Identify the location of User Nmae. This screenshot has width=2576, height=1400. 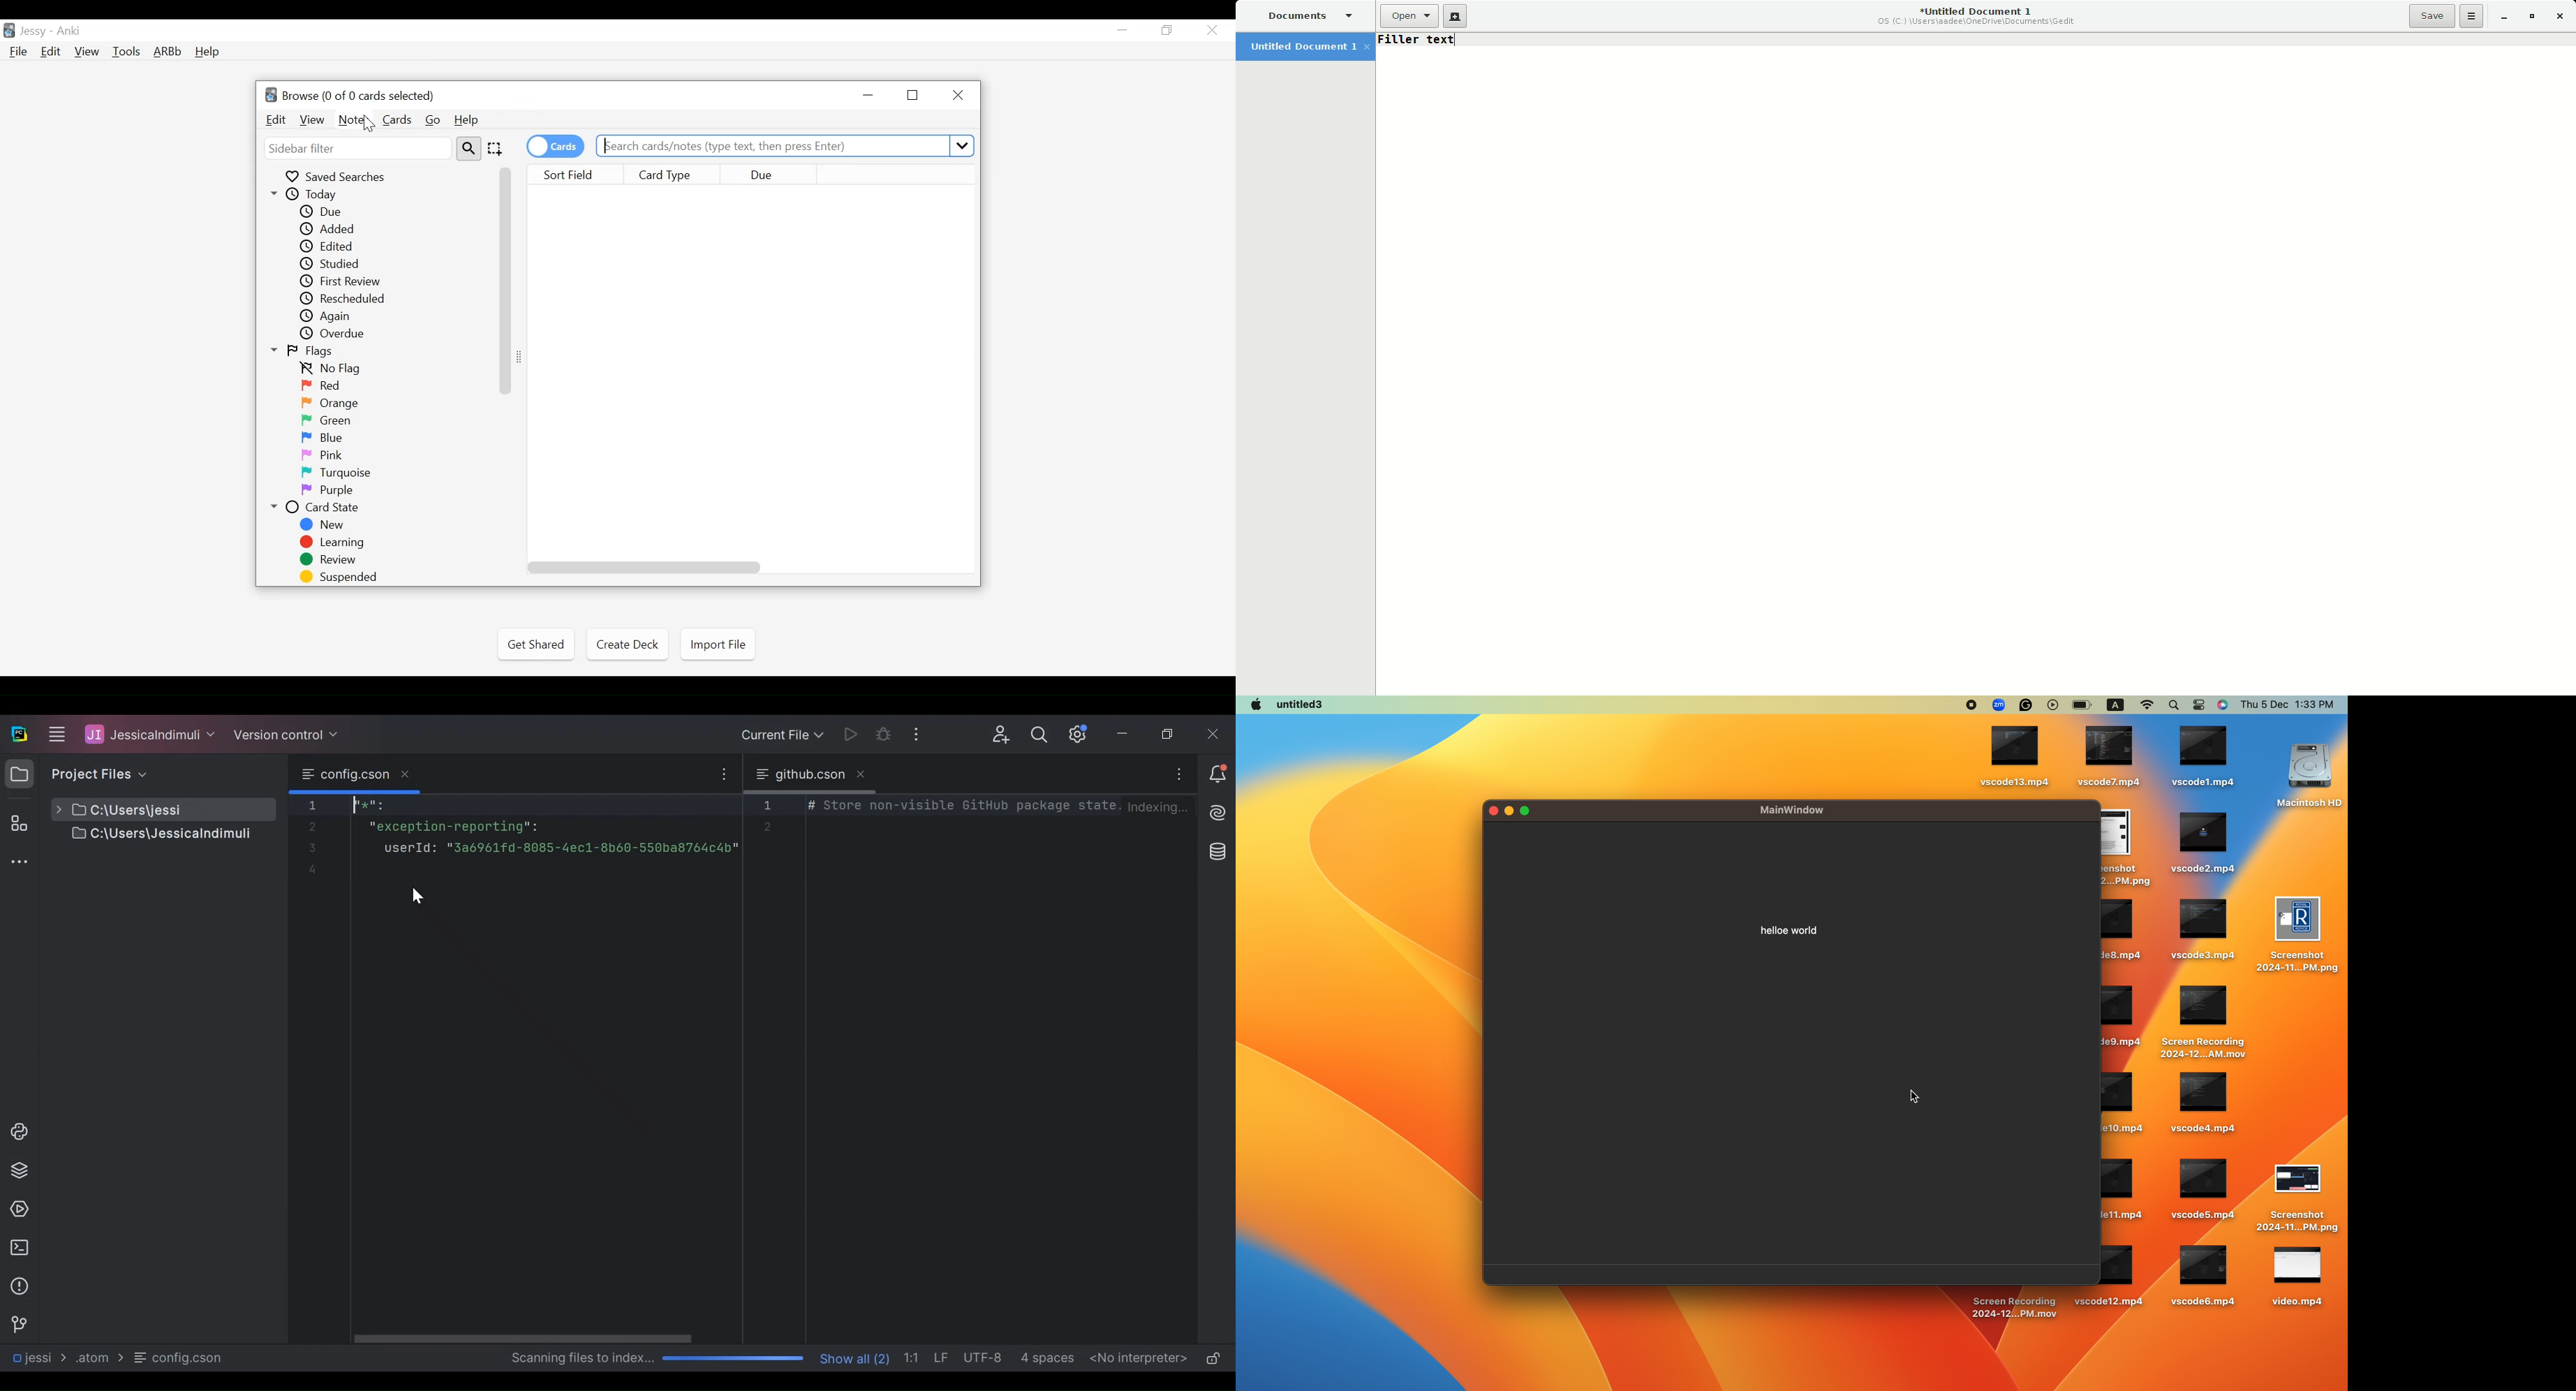
(35, 32).